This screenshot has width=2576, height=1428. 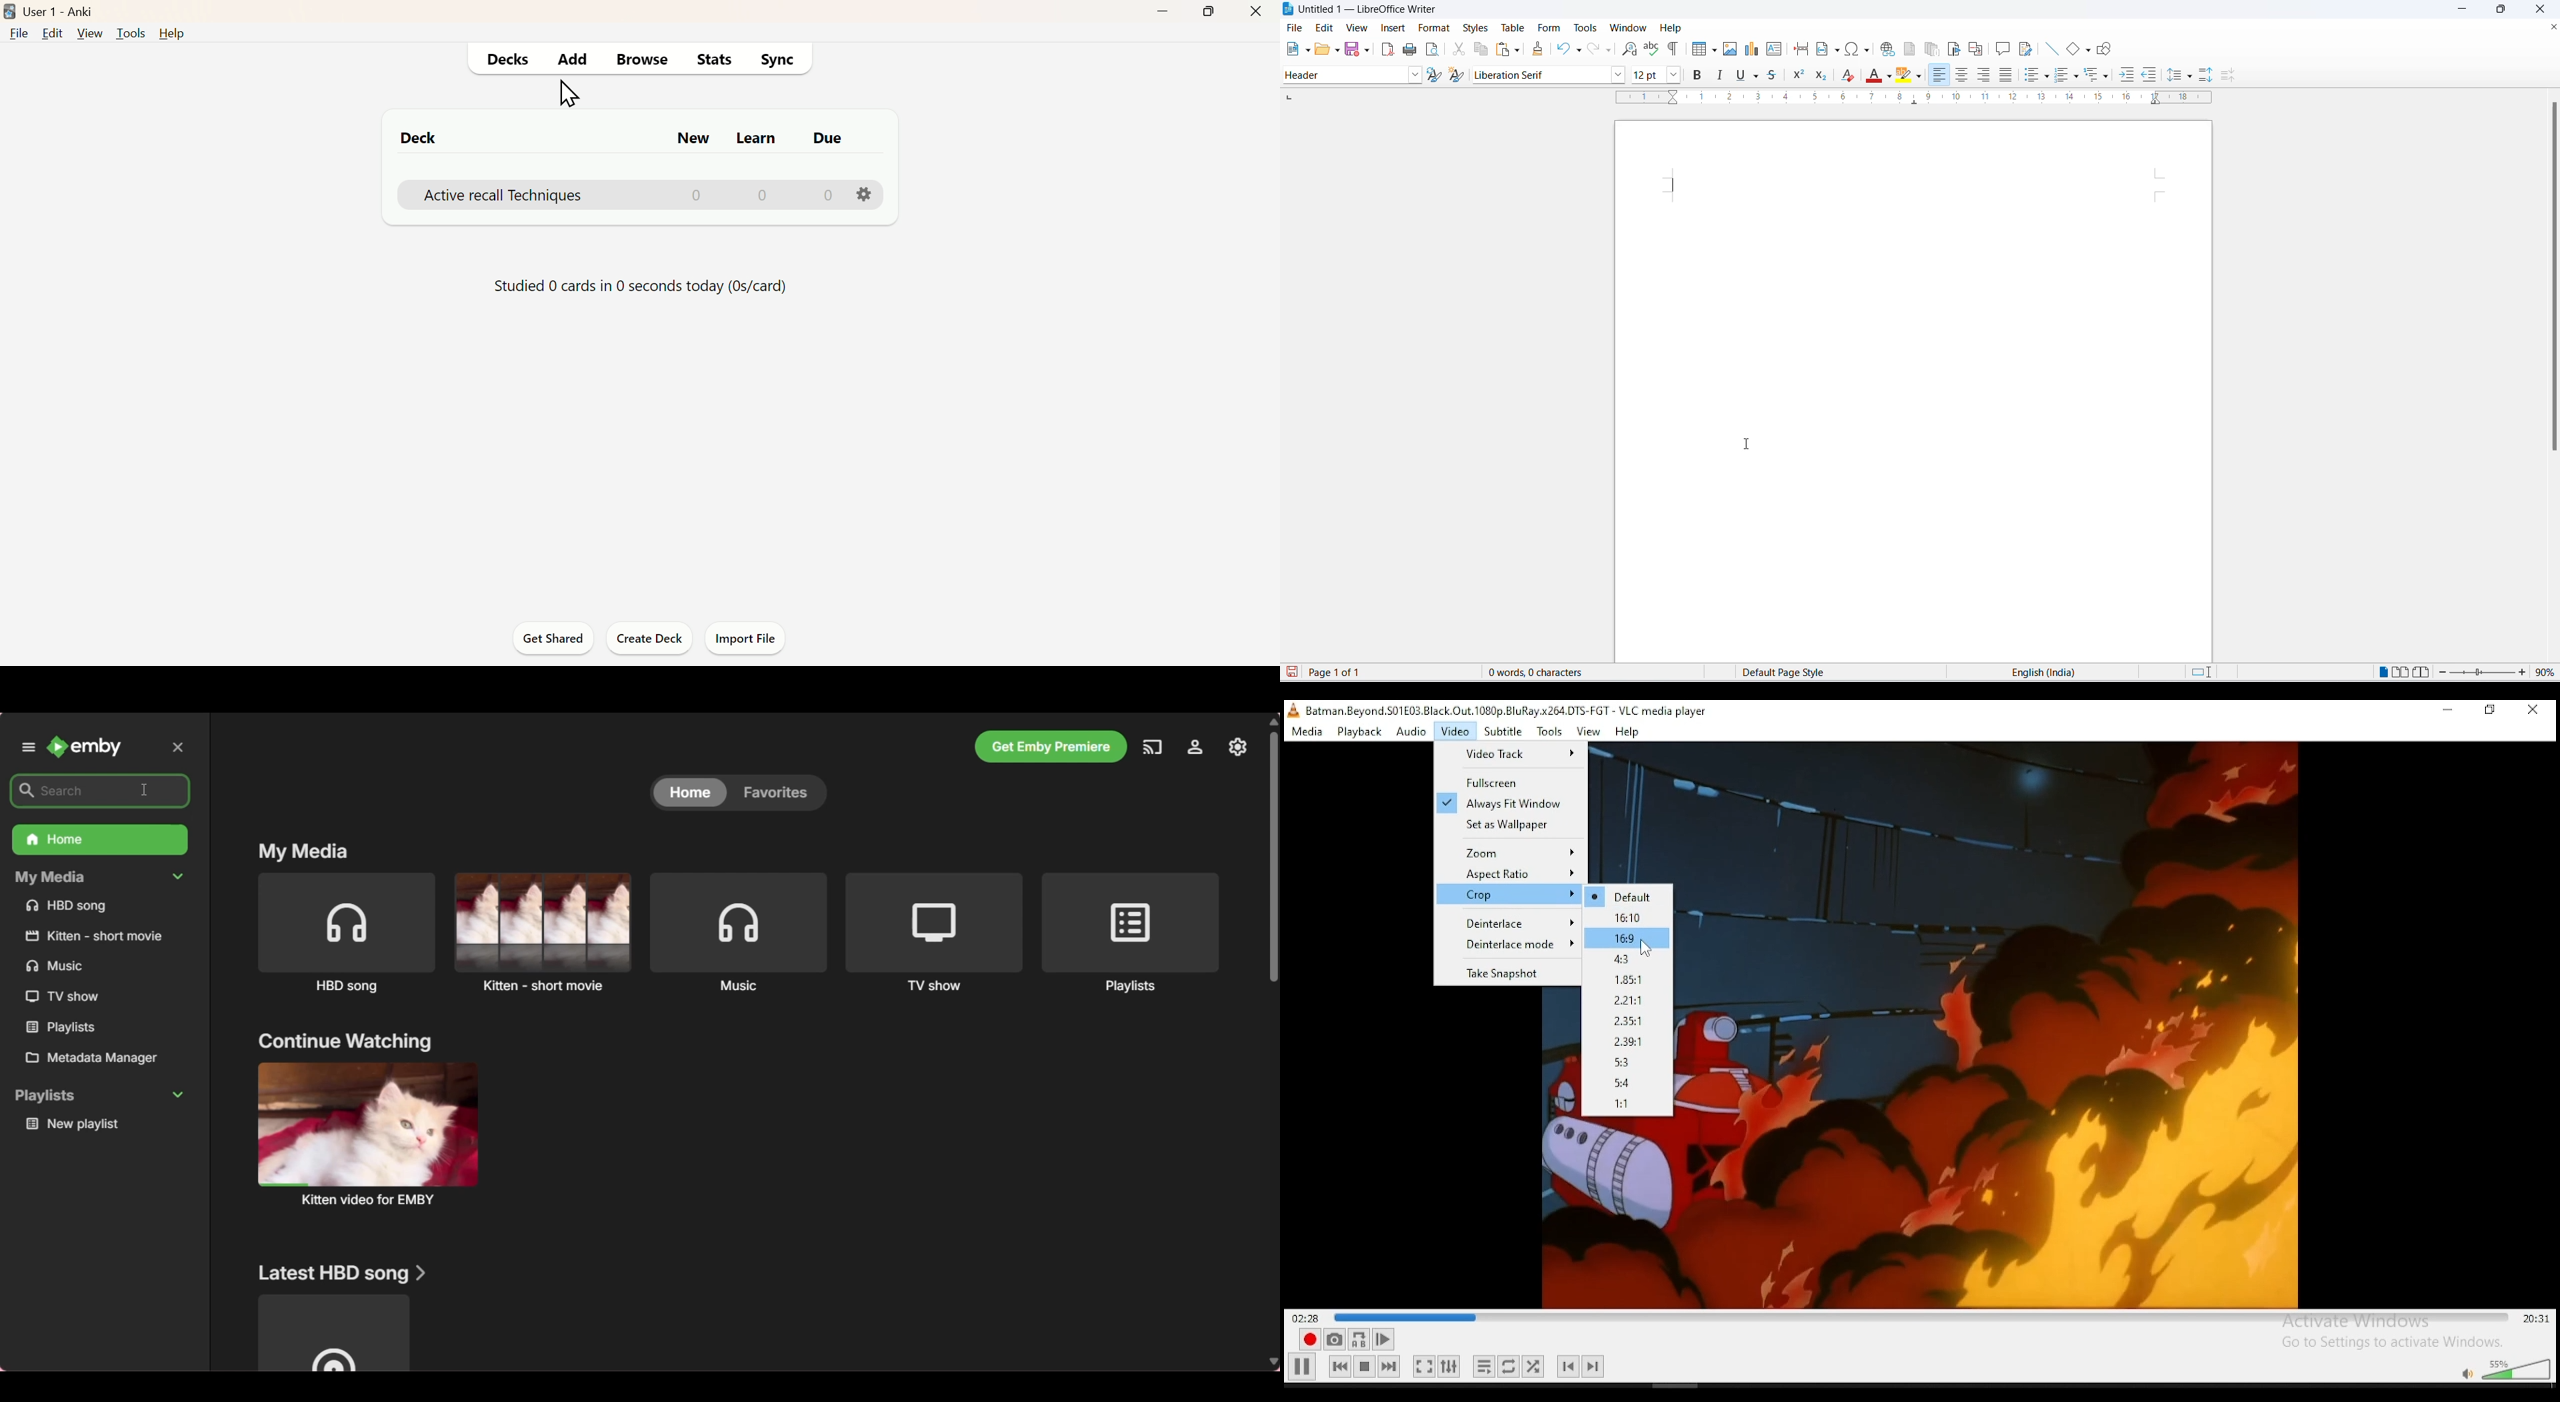 What do you see at coordinates (1424, 1367) in the screenshot?
I see `toggle video in fullscrenn` at bounding box center [1424, 1367].